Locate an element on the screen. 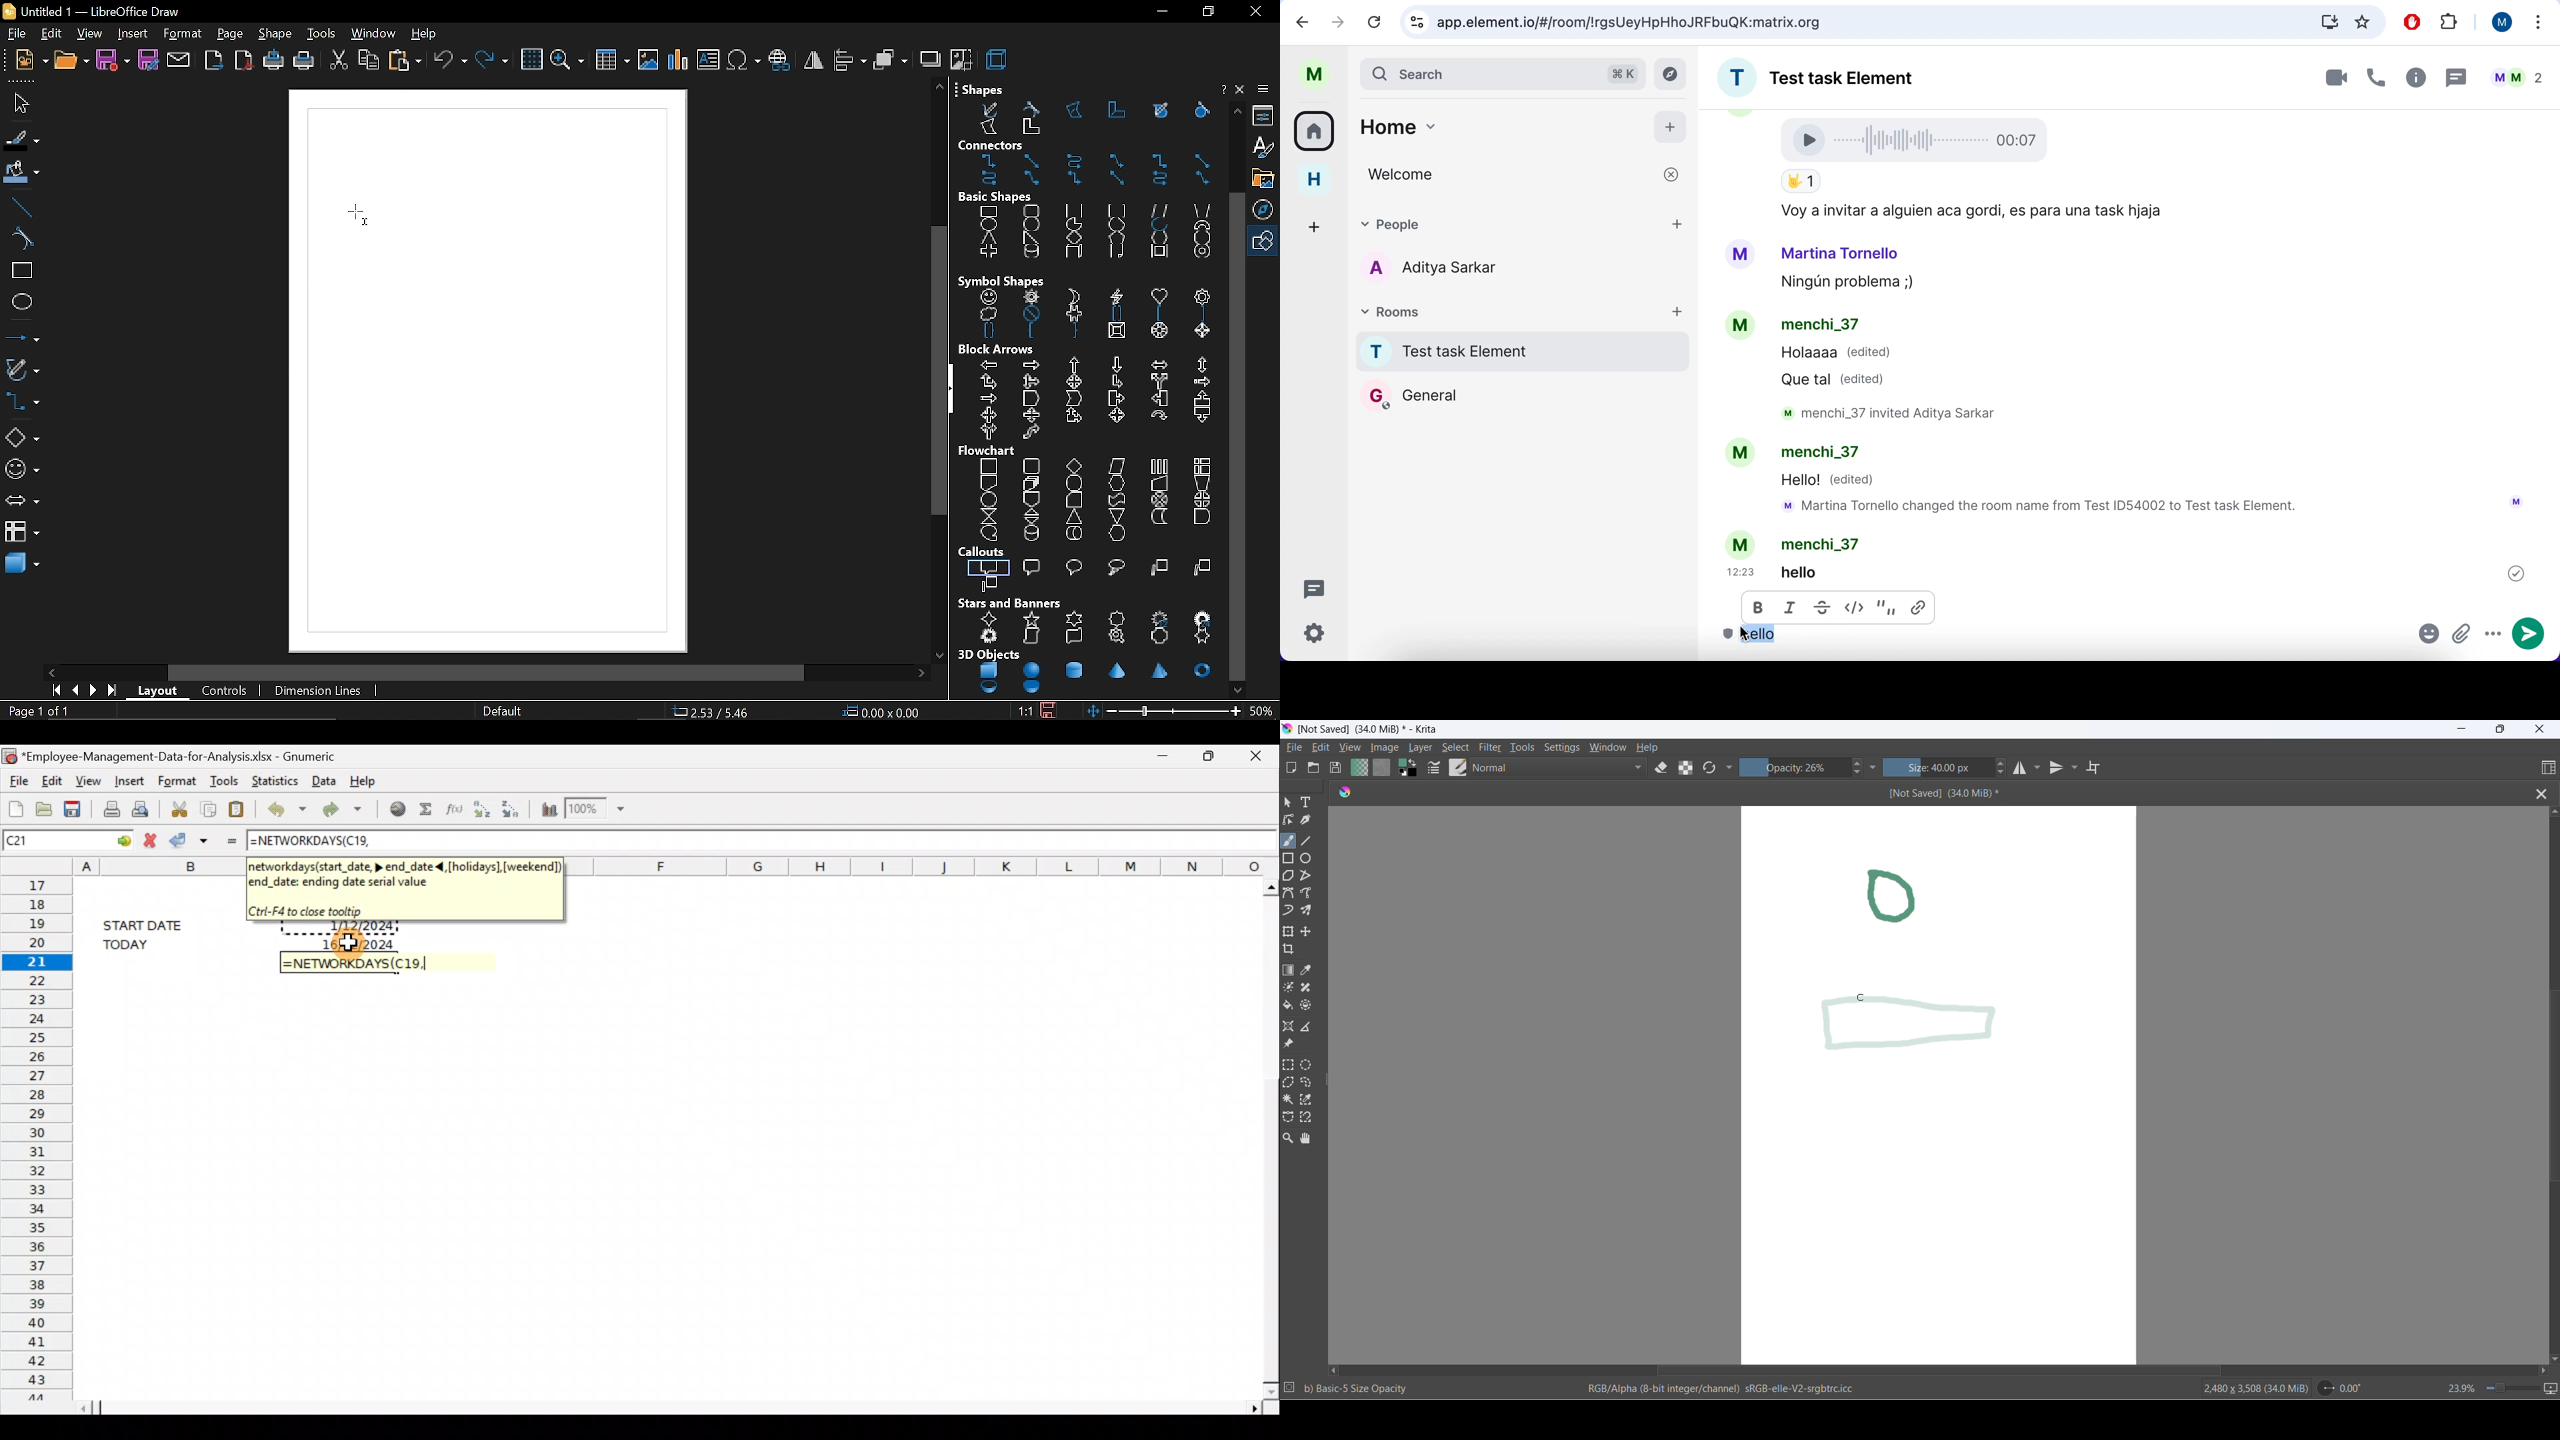  Thumbs up Emoji is located at coordinates (1800, 182).